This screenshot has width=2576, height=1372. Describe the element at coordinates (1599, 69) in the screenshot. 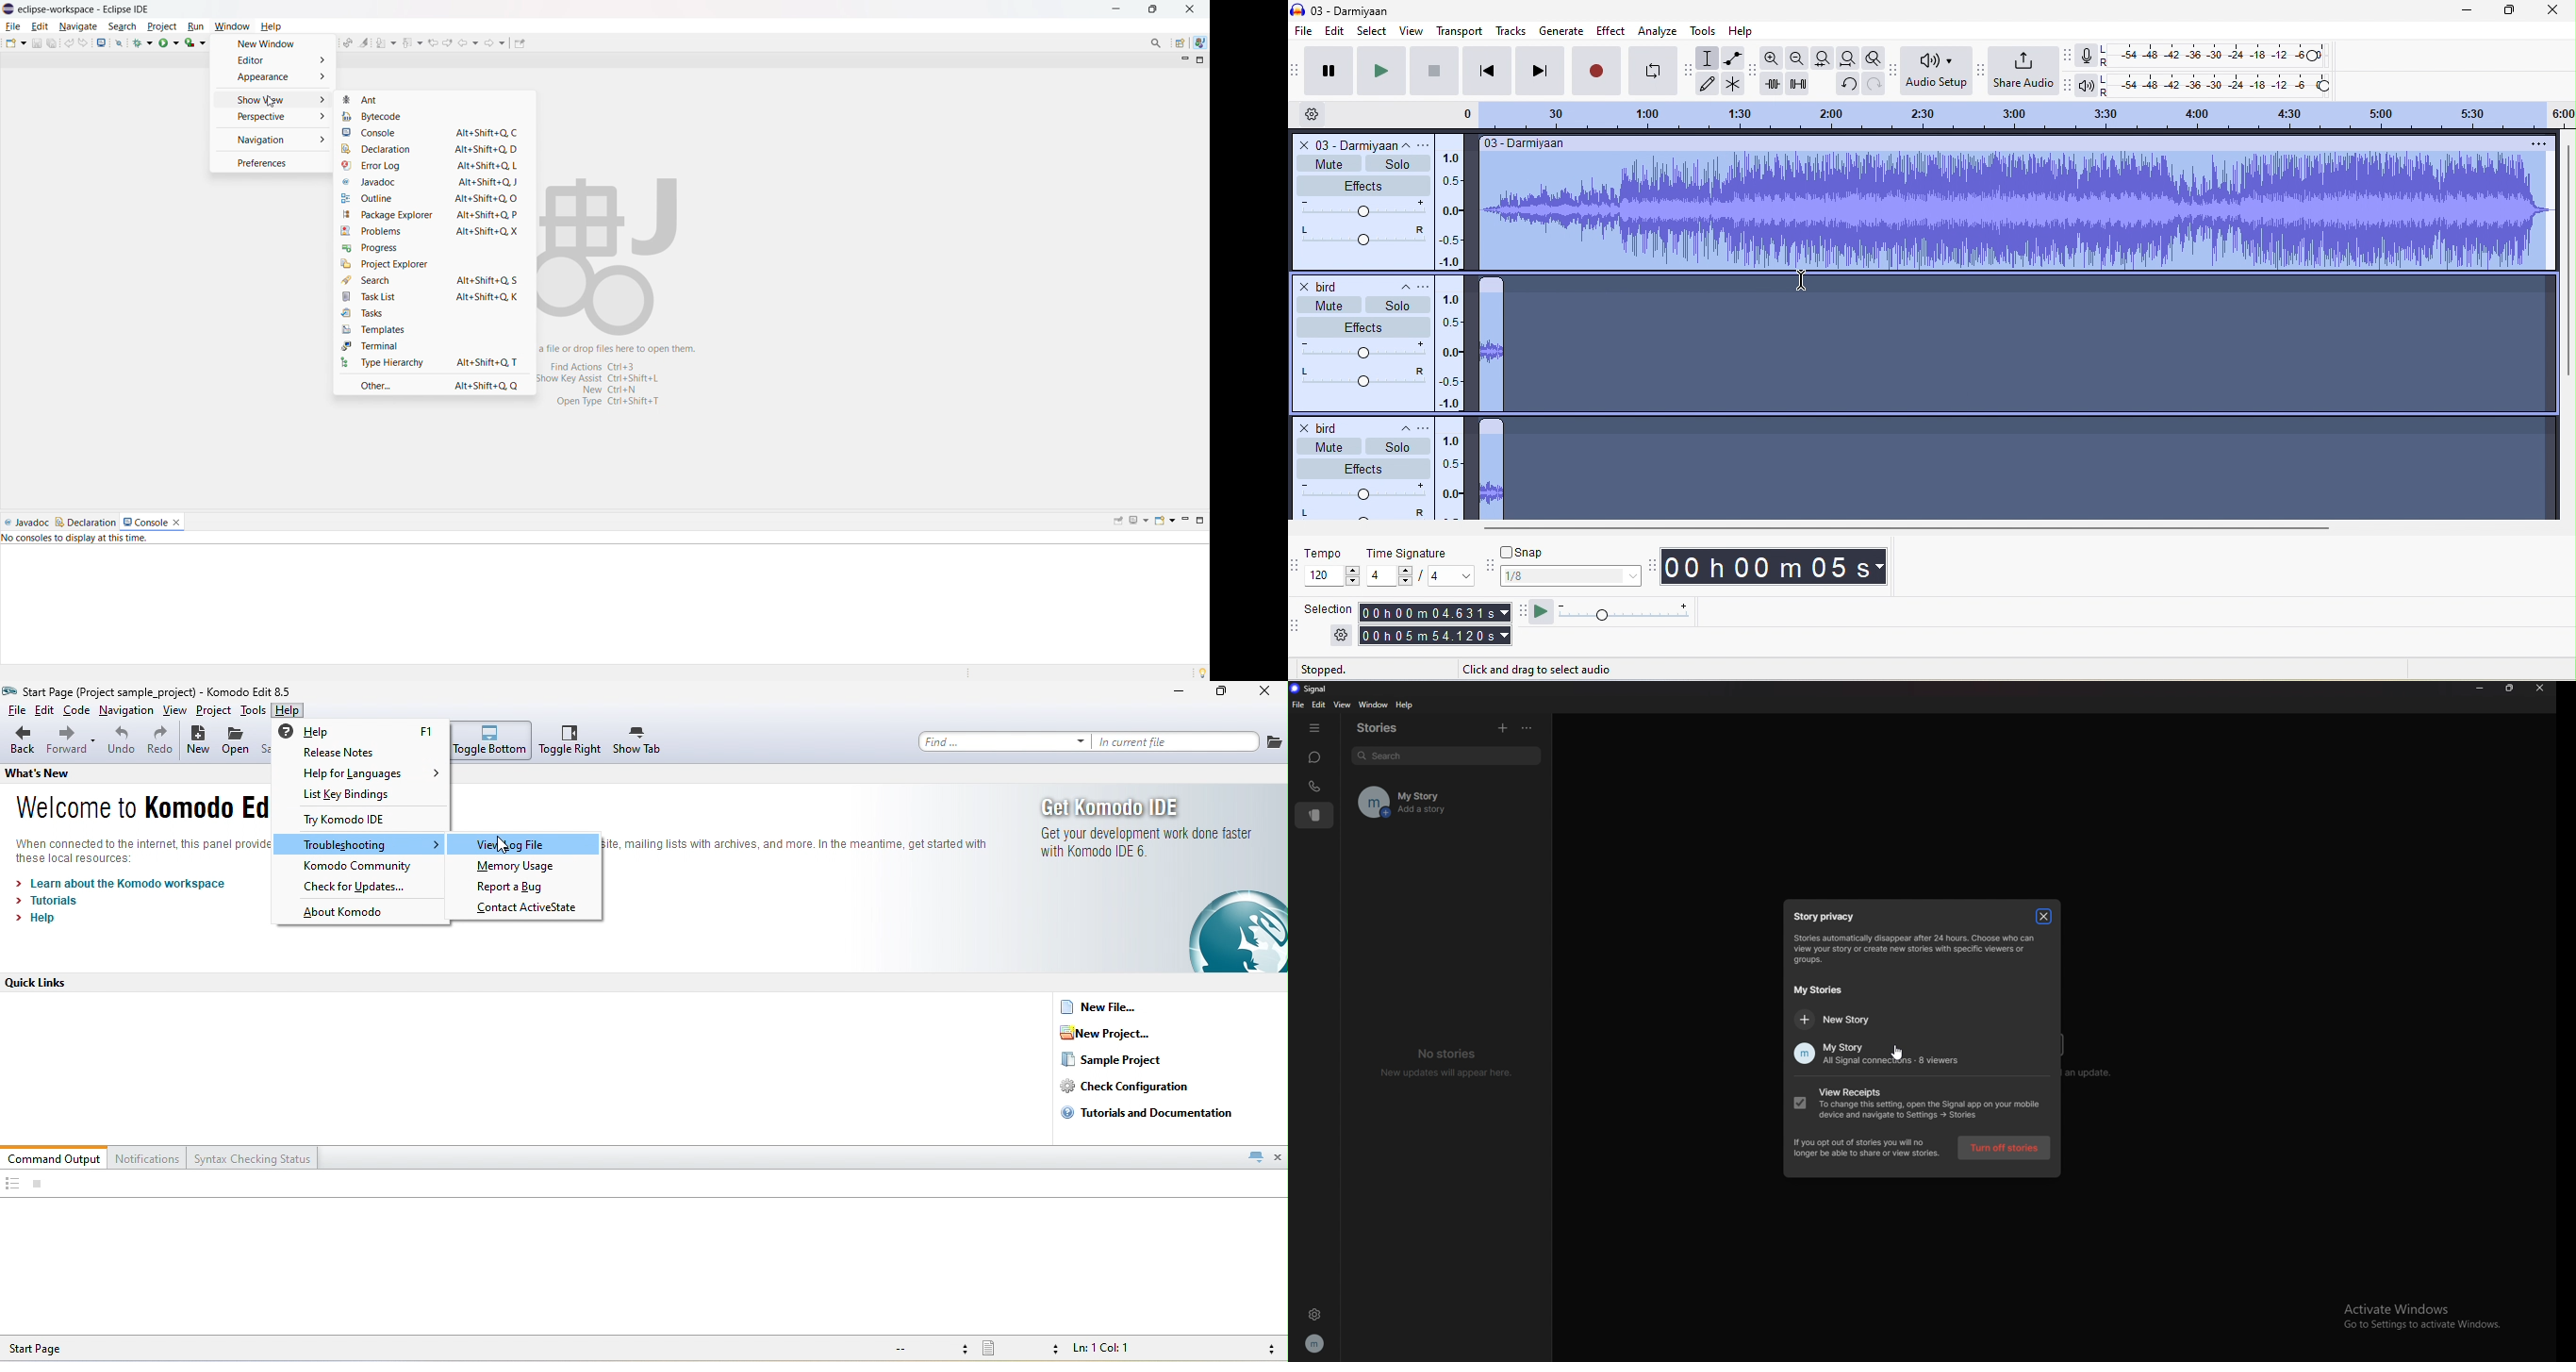

I see `record` at that location.